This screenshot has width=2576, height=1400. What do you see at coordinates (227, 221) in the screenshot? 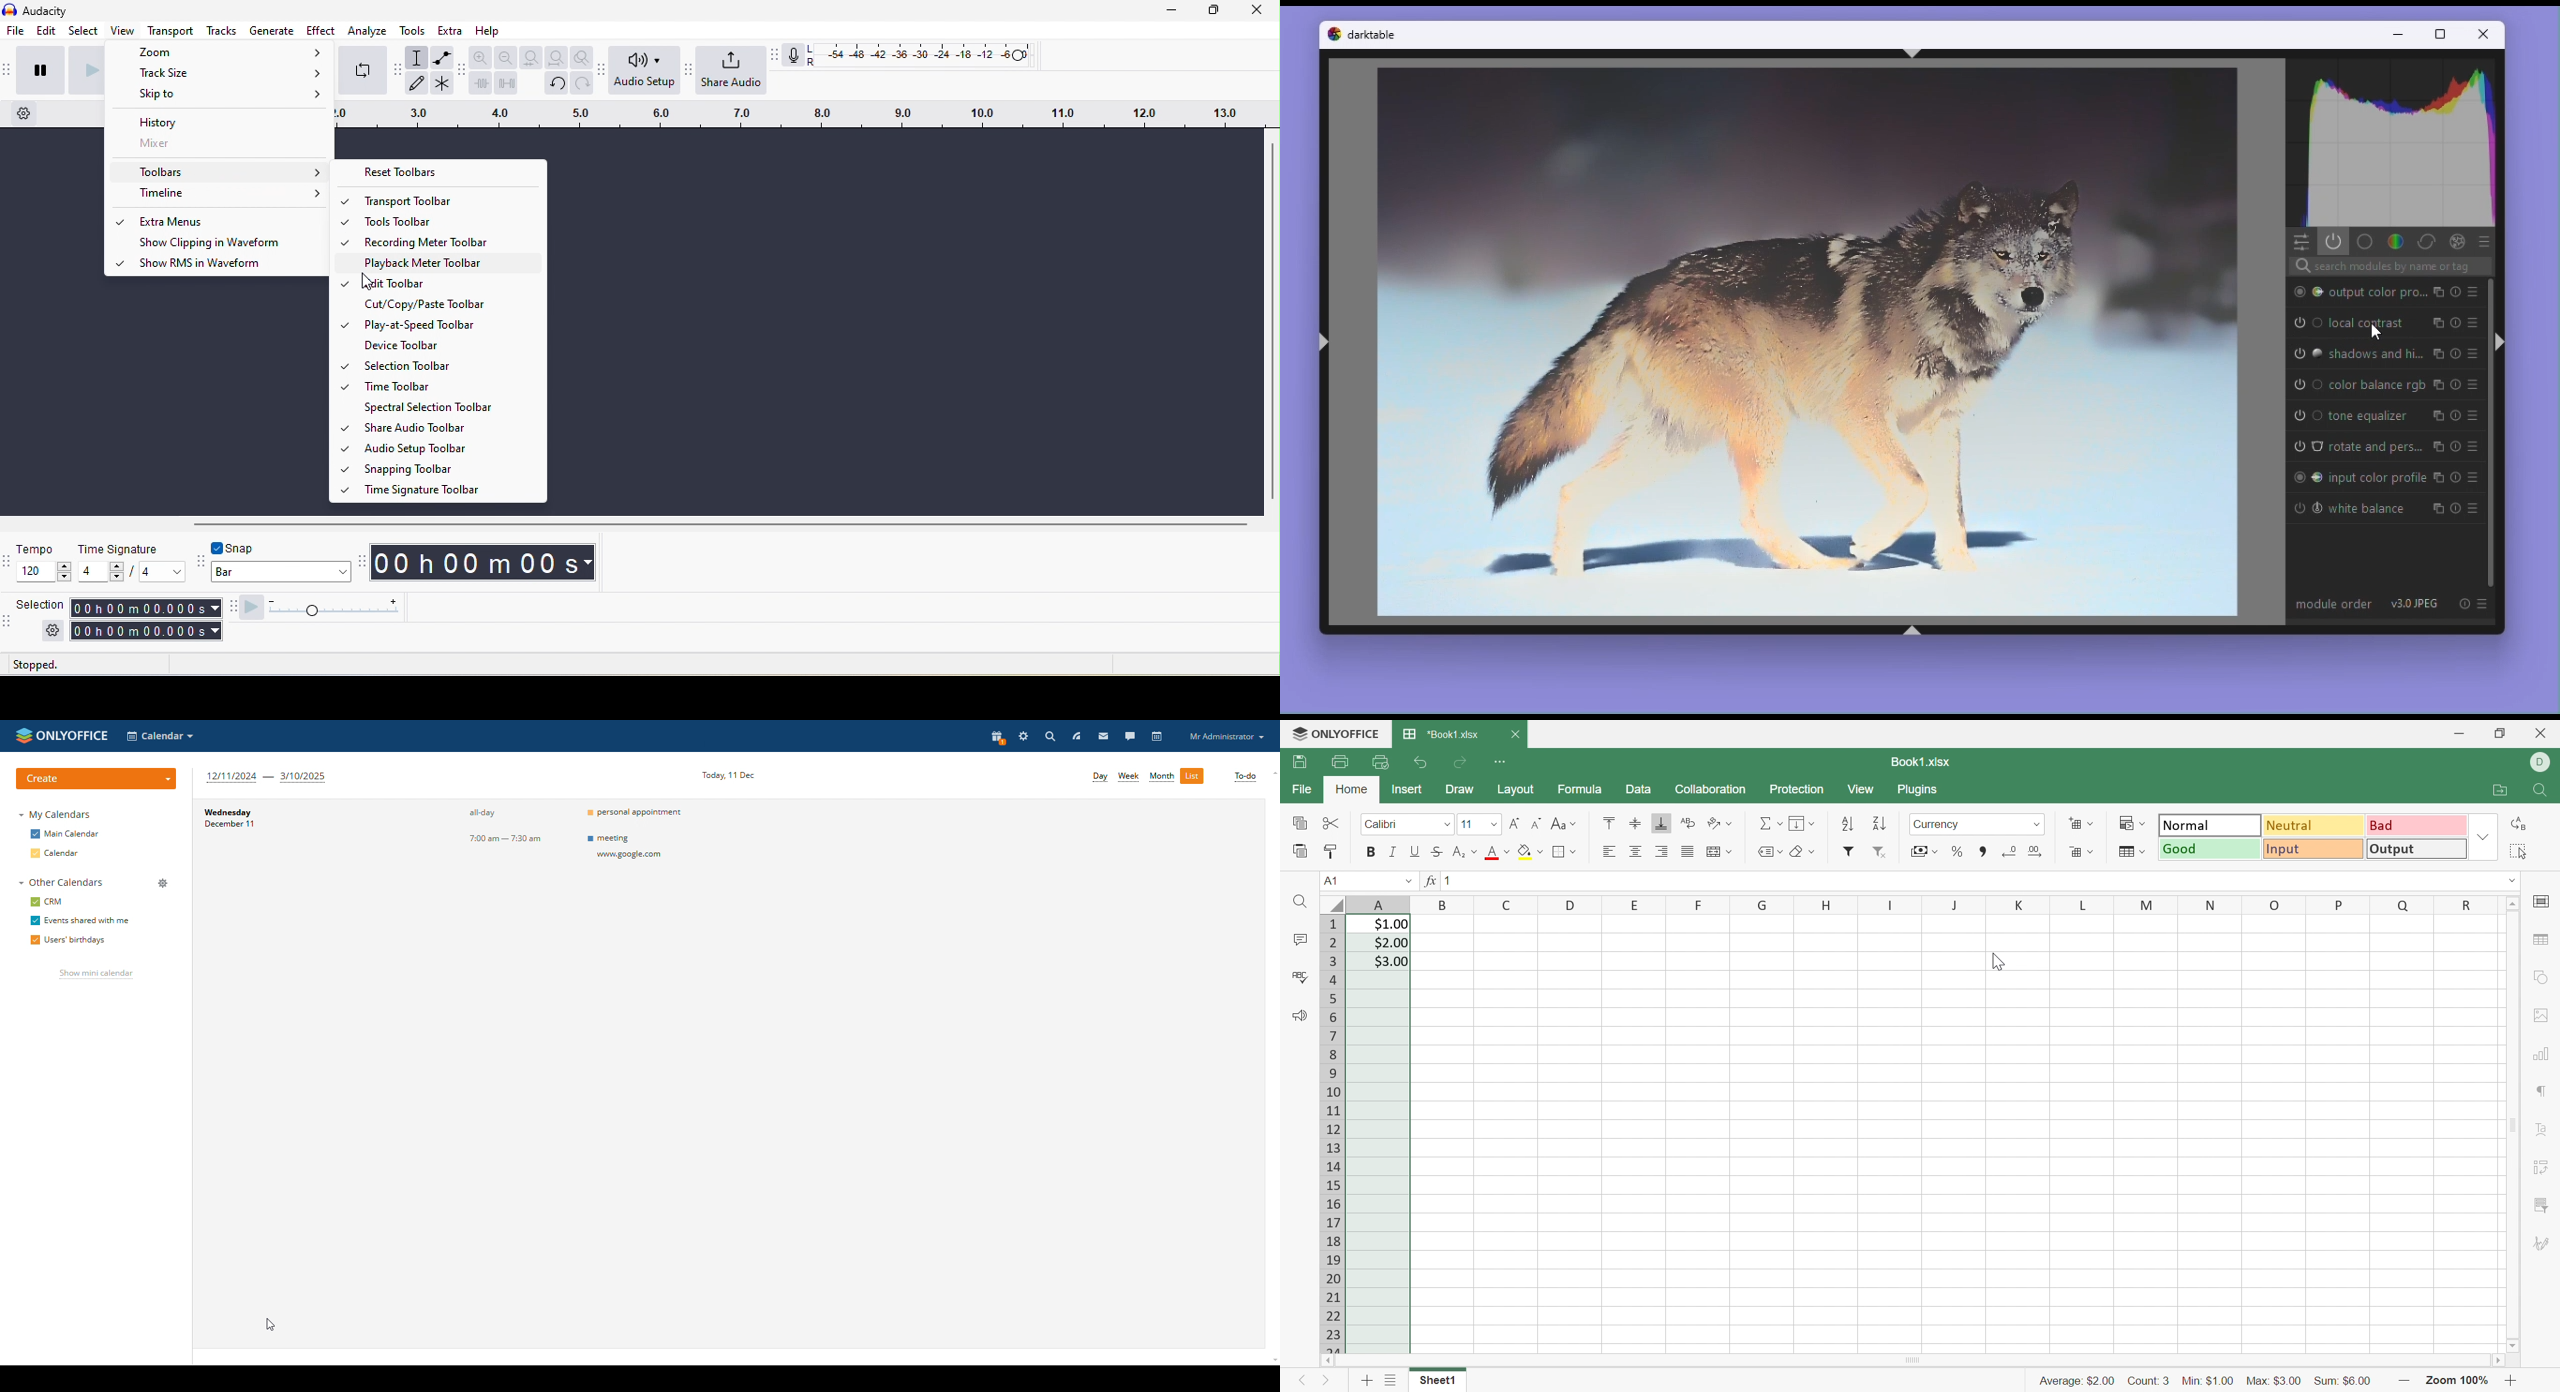
I see `Extra menus ` at bounding box center [227, 221].